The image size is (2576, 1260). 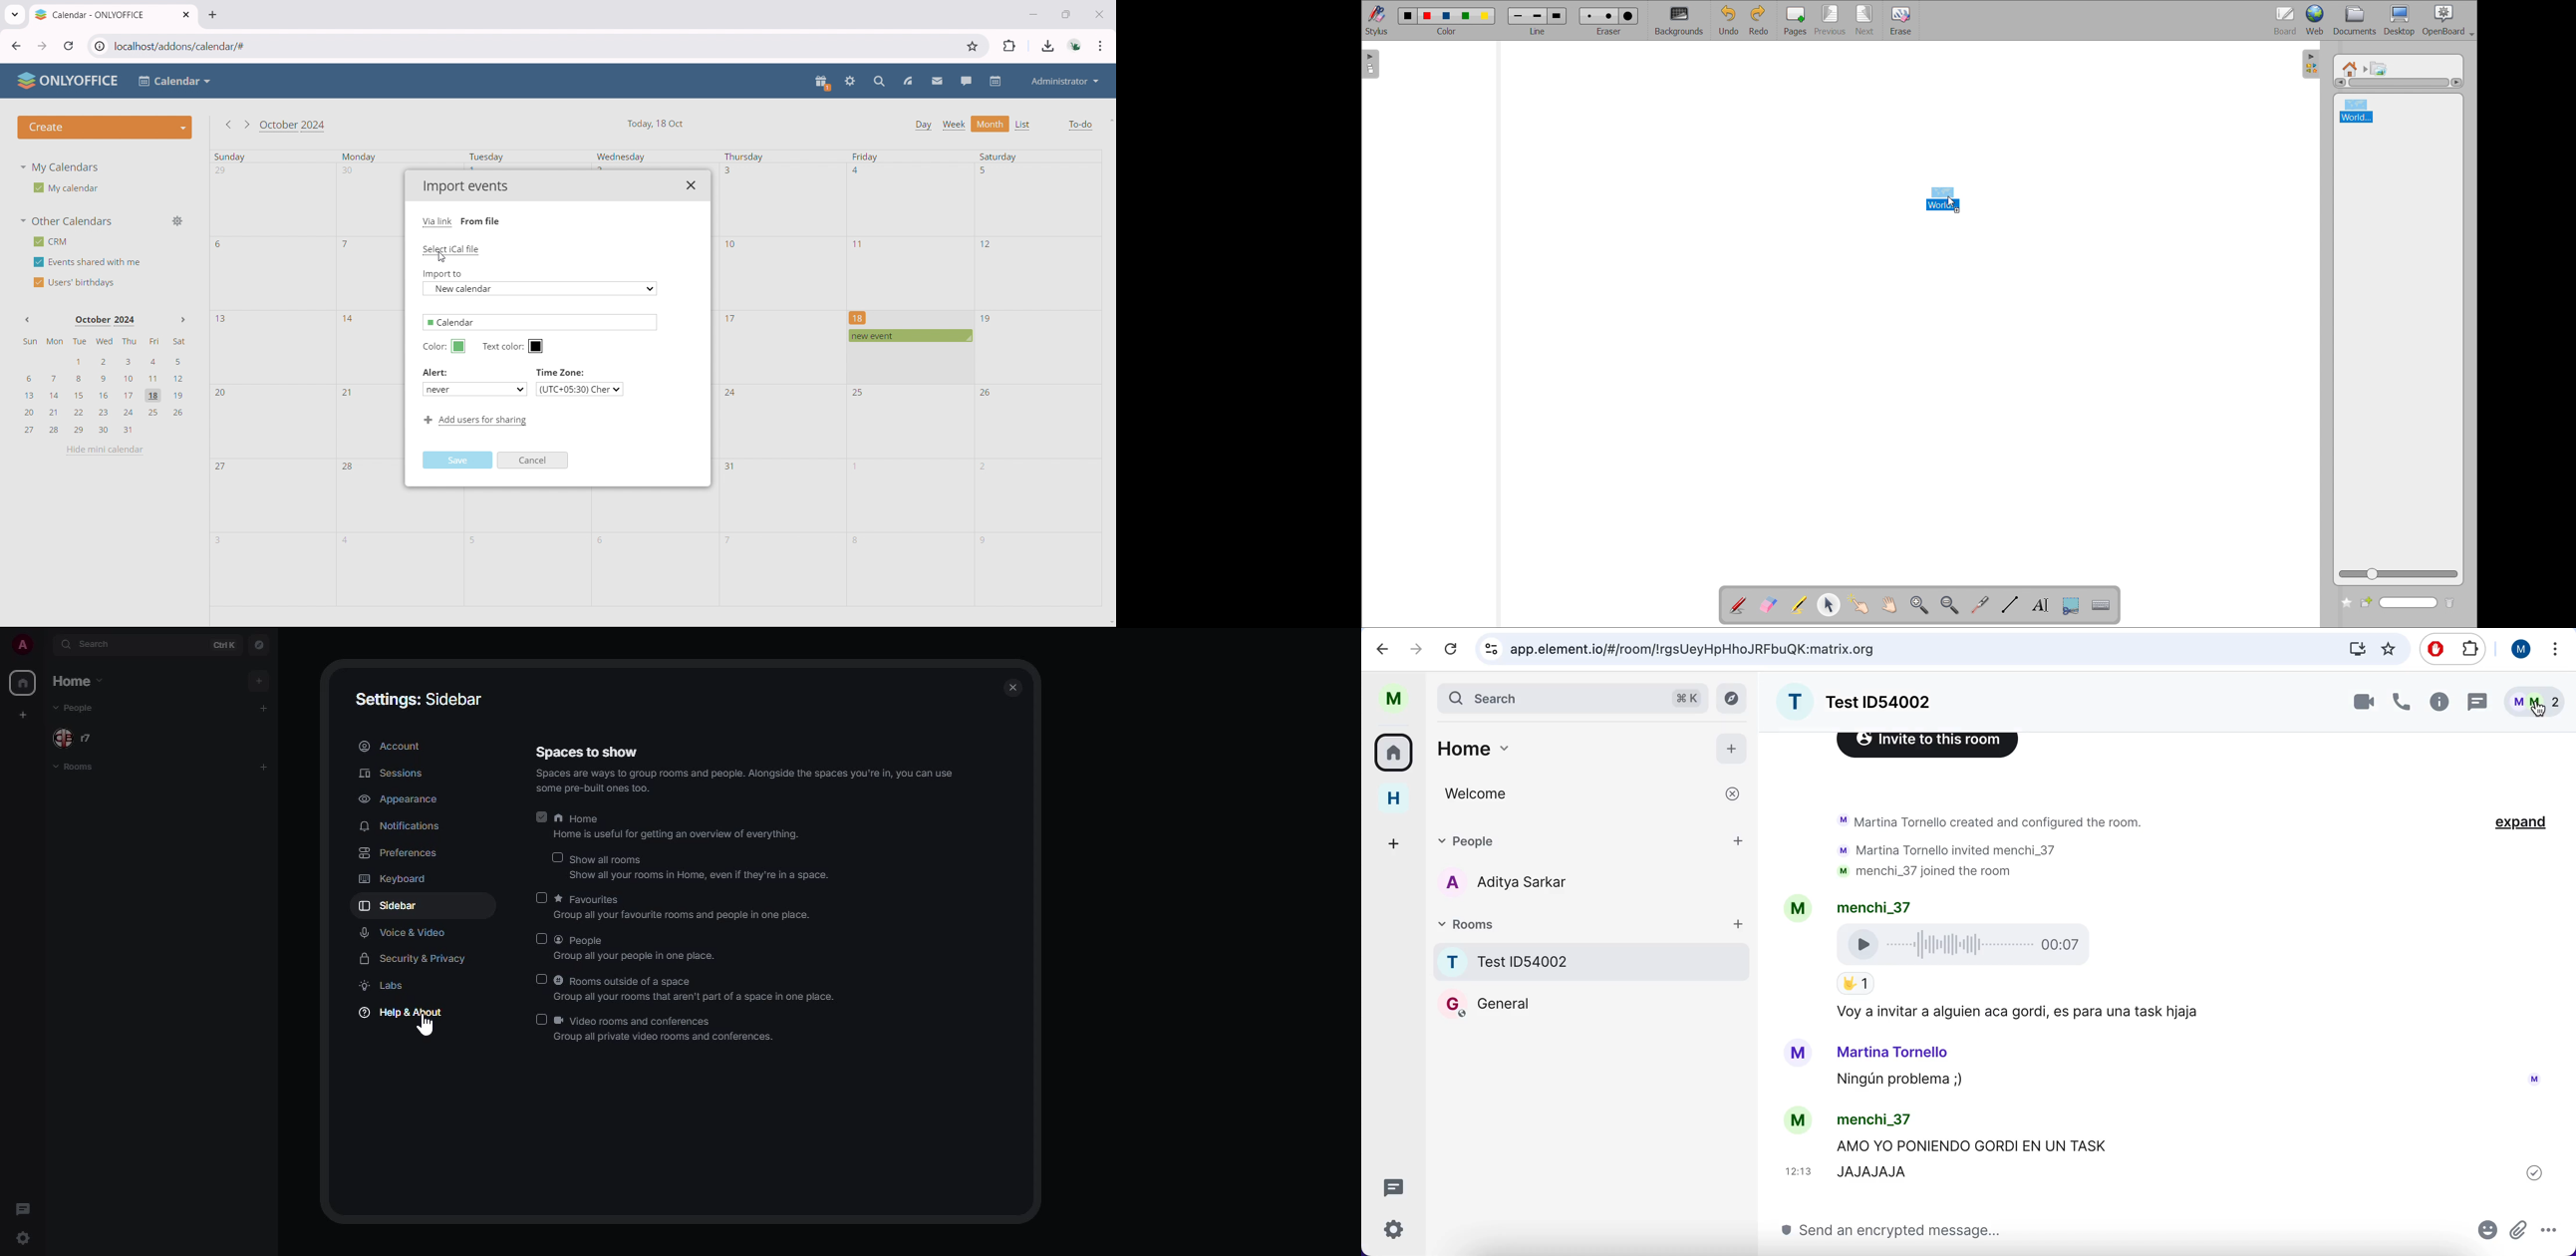 I want to click on interact with items, so click(x=1859, y=604).